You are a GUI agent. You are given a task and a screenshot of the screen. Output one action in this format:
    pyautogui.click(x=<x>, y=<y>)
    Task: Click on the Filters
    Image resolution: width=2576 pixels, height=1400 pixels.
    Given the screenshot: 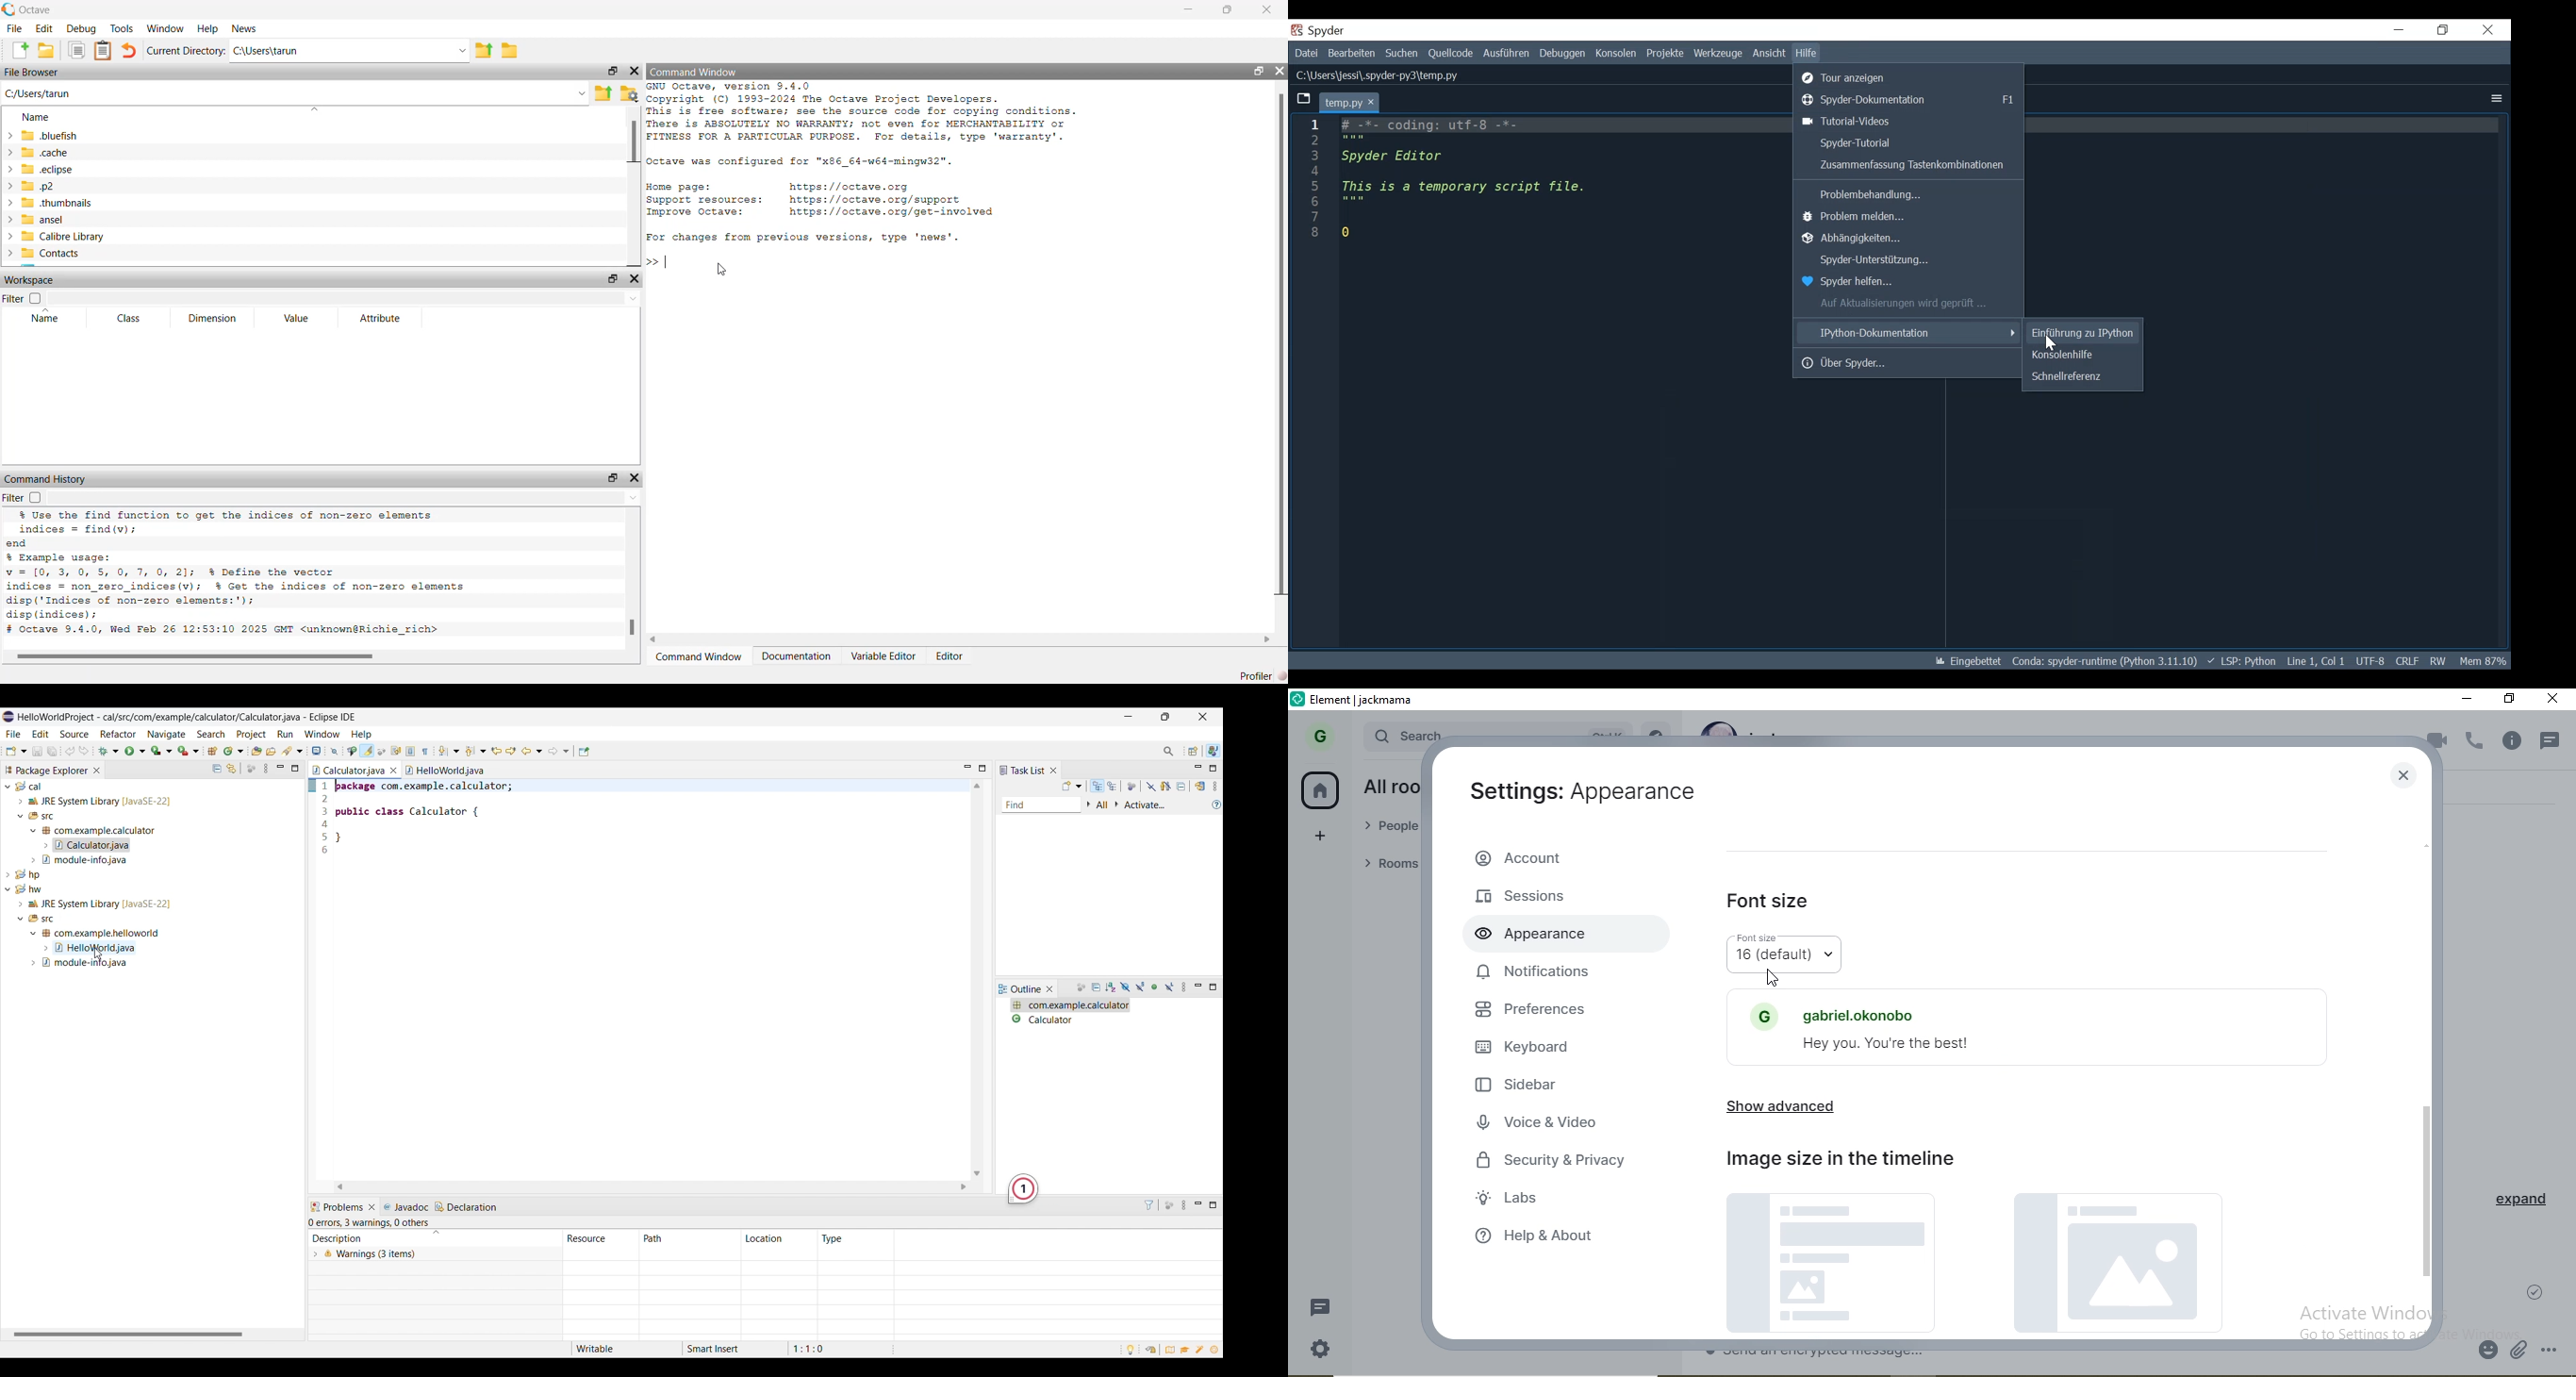 What is the action you would take?
    pyautogui.click(x=1150, y=1205)
    